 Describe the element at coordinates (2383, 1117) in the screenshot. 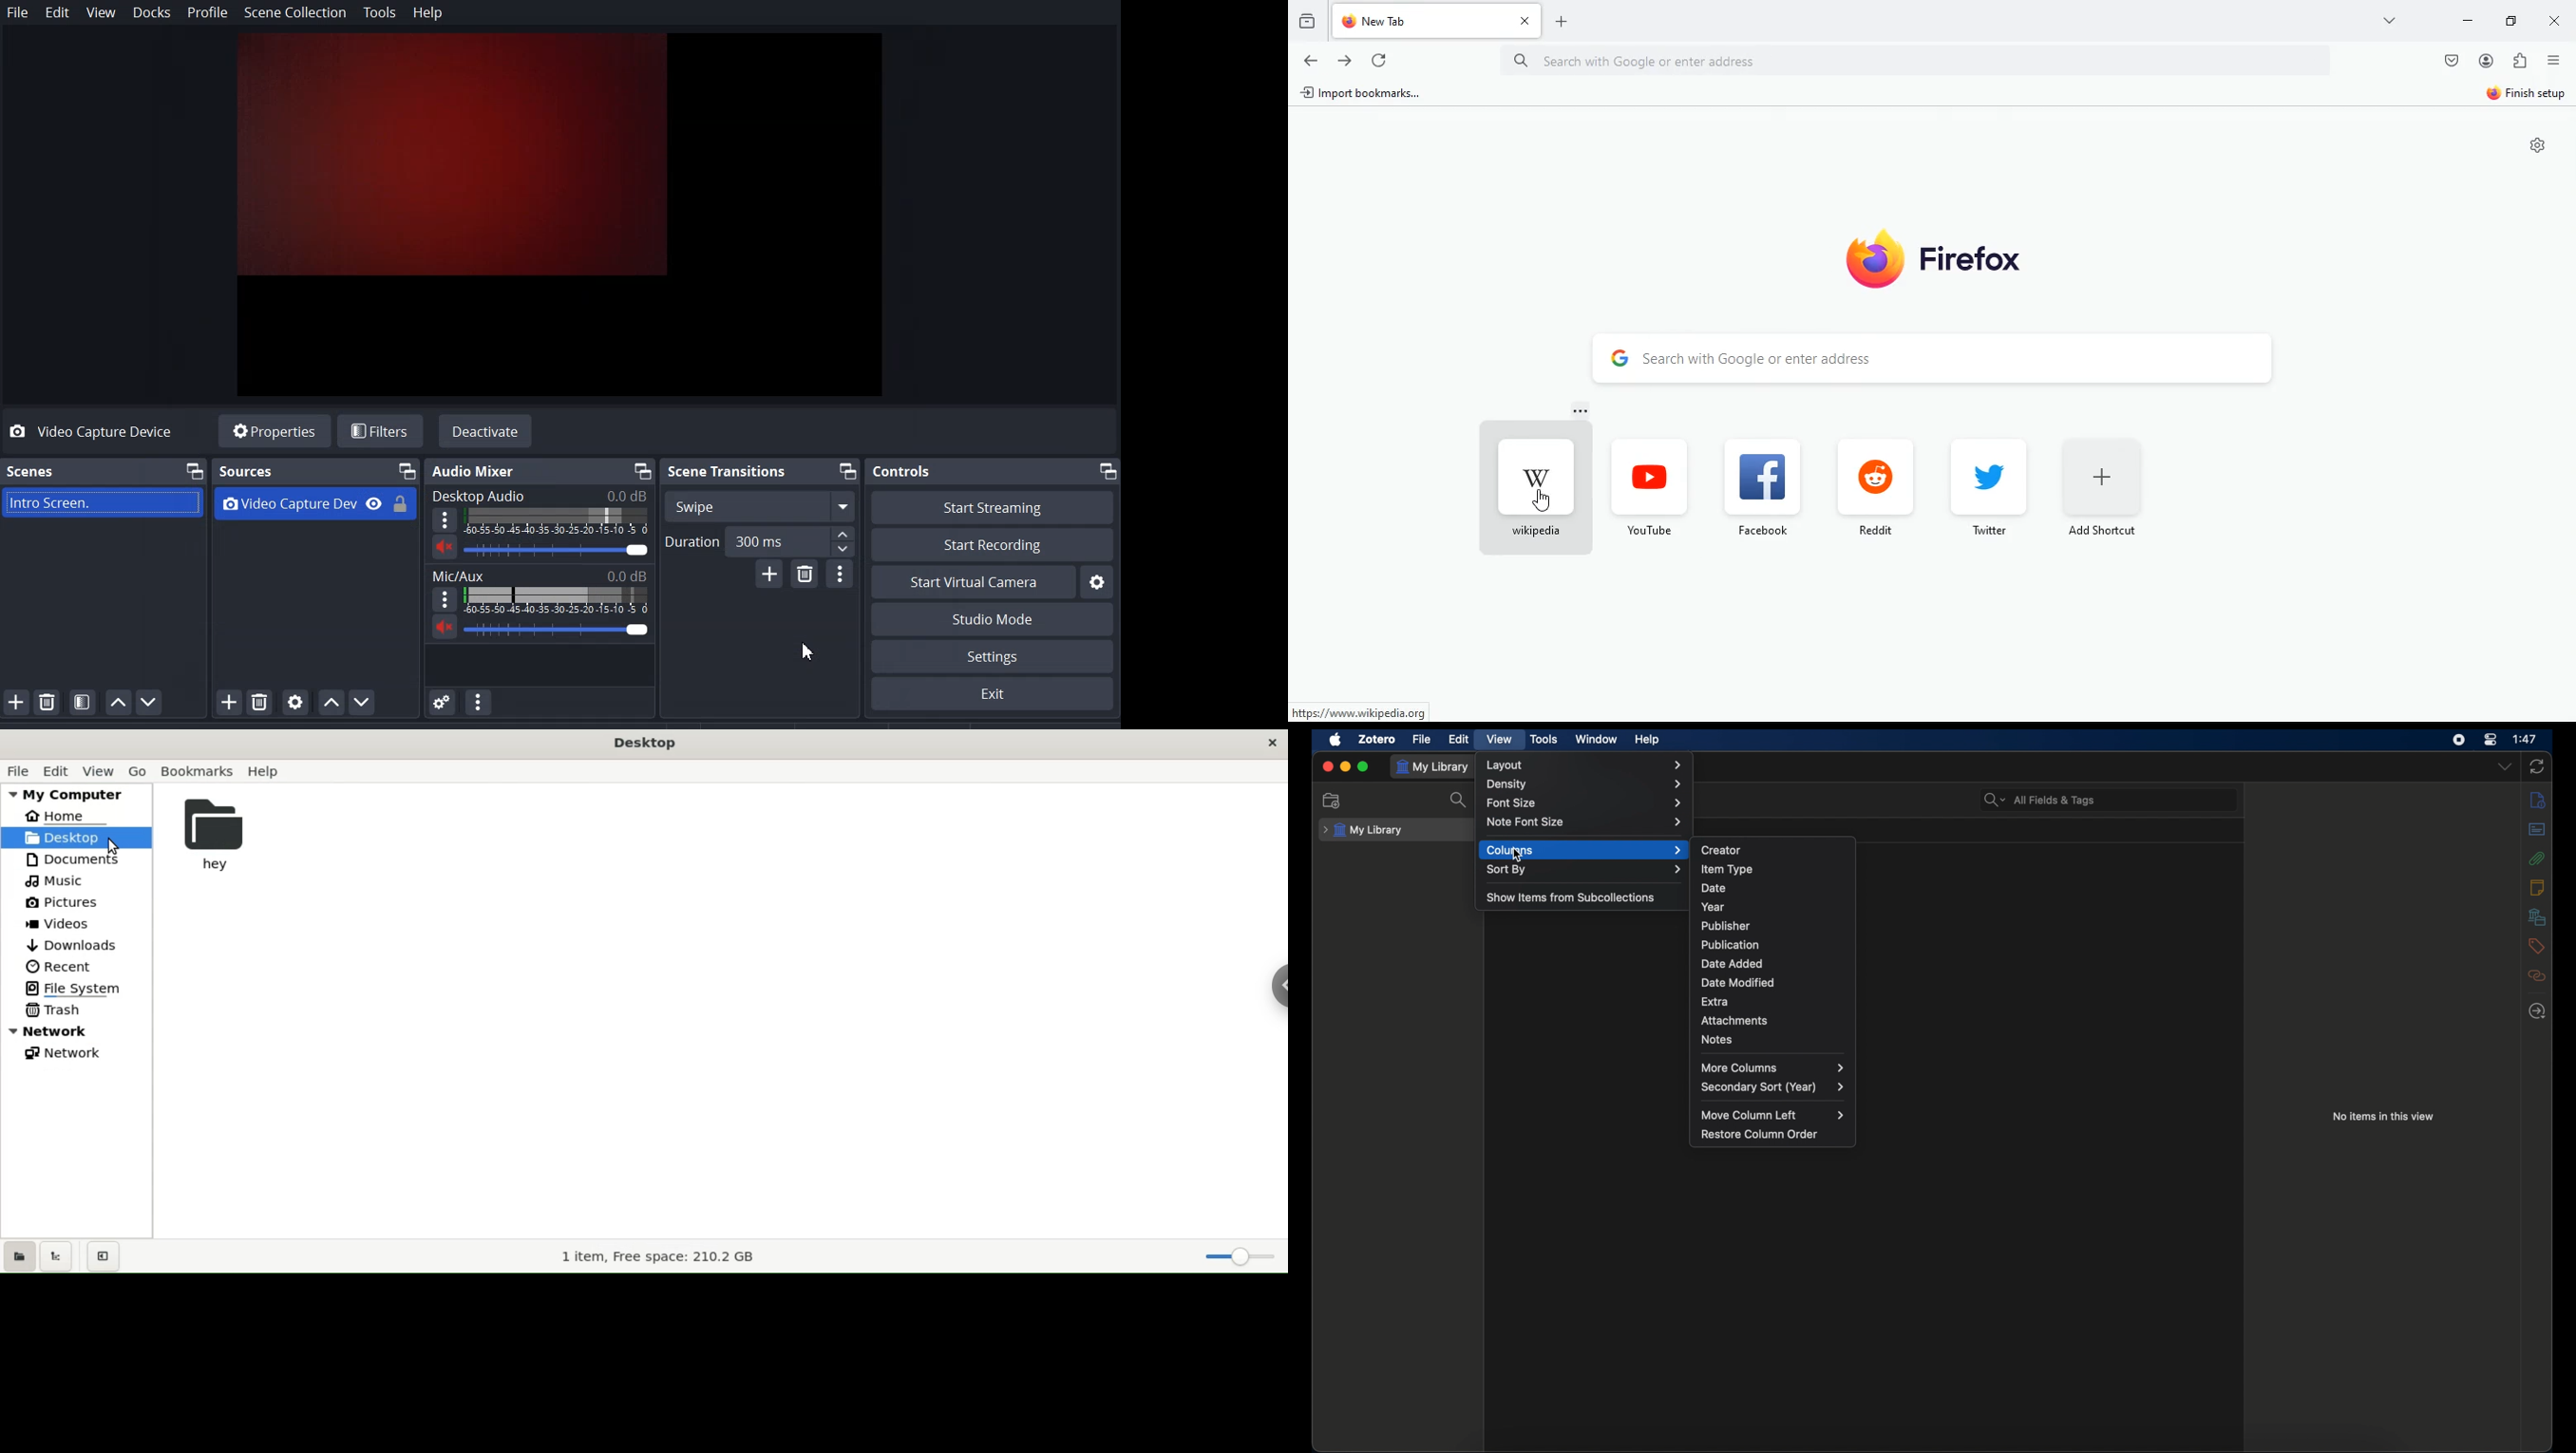

I see `no items in this view` at that location.